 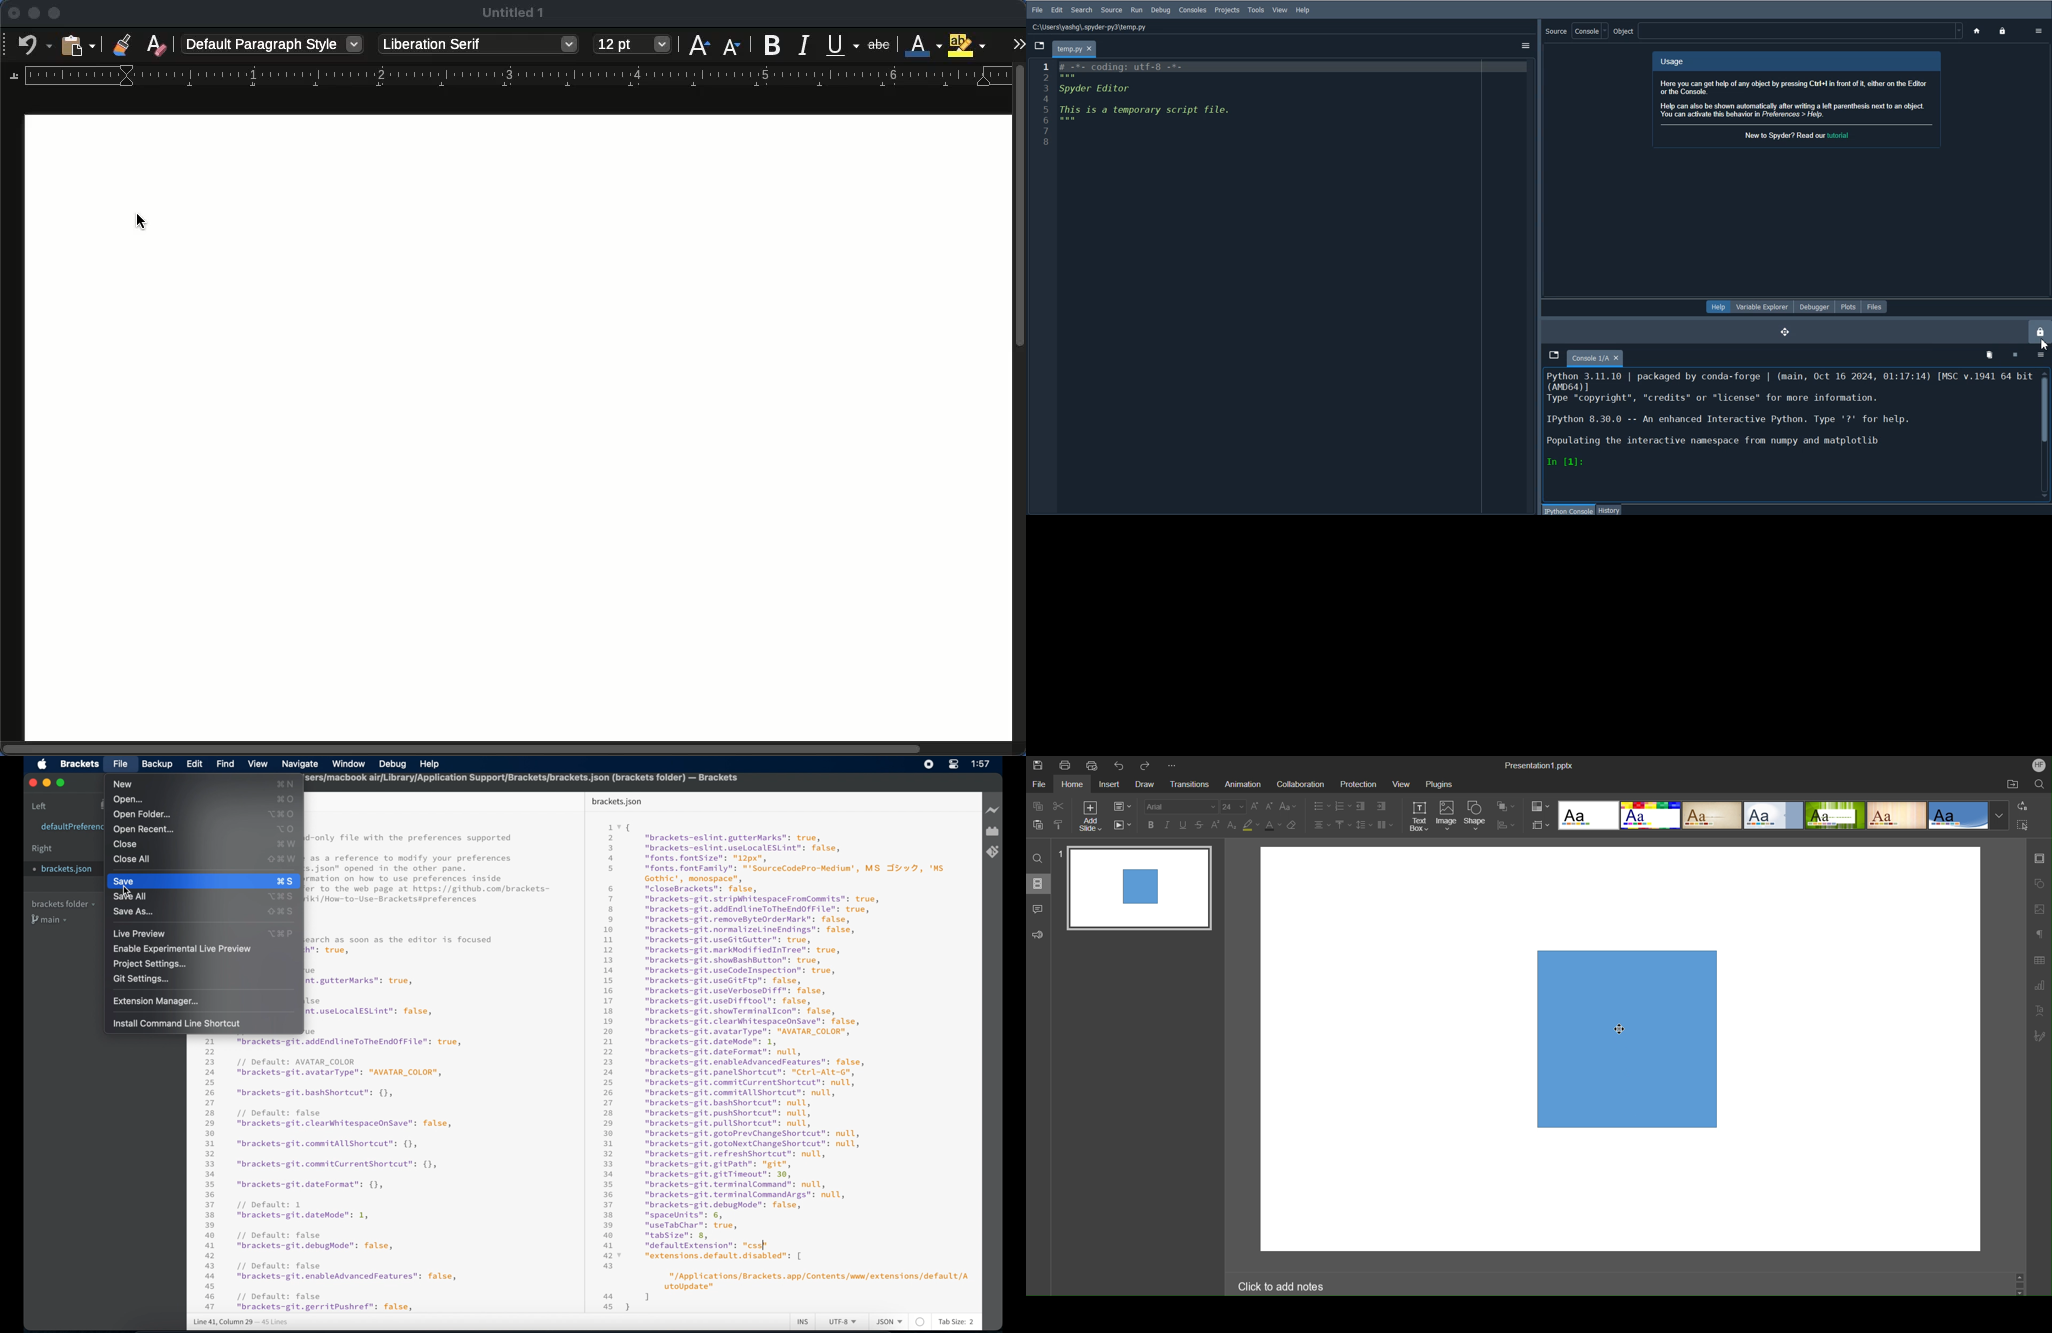 I want to click on 21 "brackets-git.addEndlineToTheEndOfFile": true,
22

23 // Default: AVATAR_COLOR

24 "brackets-git.avatarType": "AVATAR_COLOR",
25

26 "brackets-git.bashshortcut": {},

27

28 // Default: false

29 "brackets-git.clearWhitespaceOnSave": false,
30

31 "brackets-git.commitAllShortcut”: {},

32

33 "brackets-git.commitCurrentshortcut": {},
34

35 "brackets-git.dateFormat": {},

36

37 // Default: 1

38 "brackets-git.dateMode": 1,

39

40 // Default: false

a1 "brackets-git.debugMode": false,

a2

a3 // Default: false

aa "brackets-git.enableAdvancedFeatures": false,
as

46 // Default: false

a7 "brackets-git.gerritPushref": false,, so click(x=349, y=1175).